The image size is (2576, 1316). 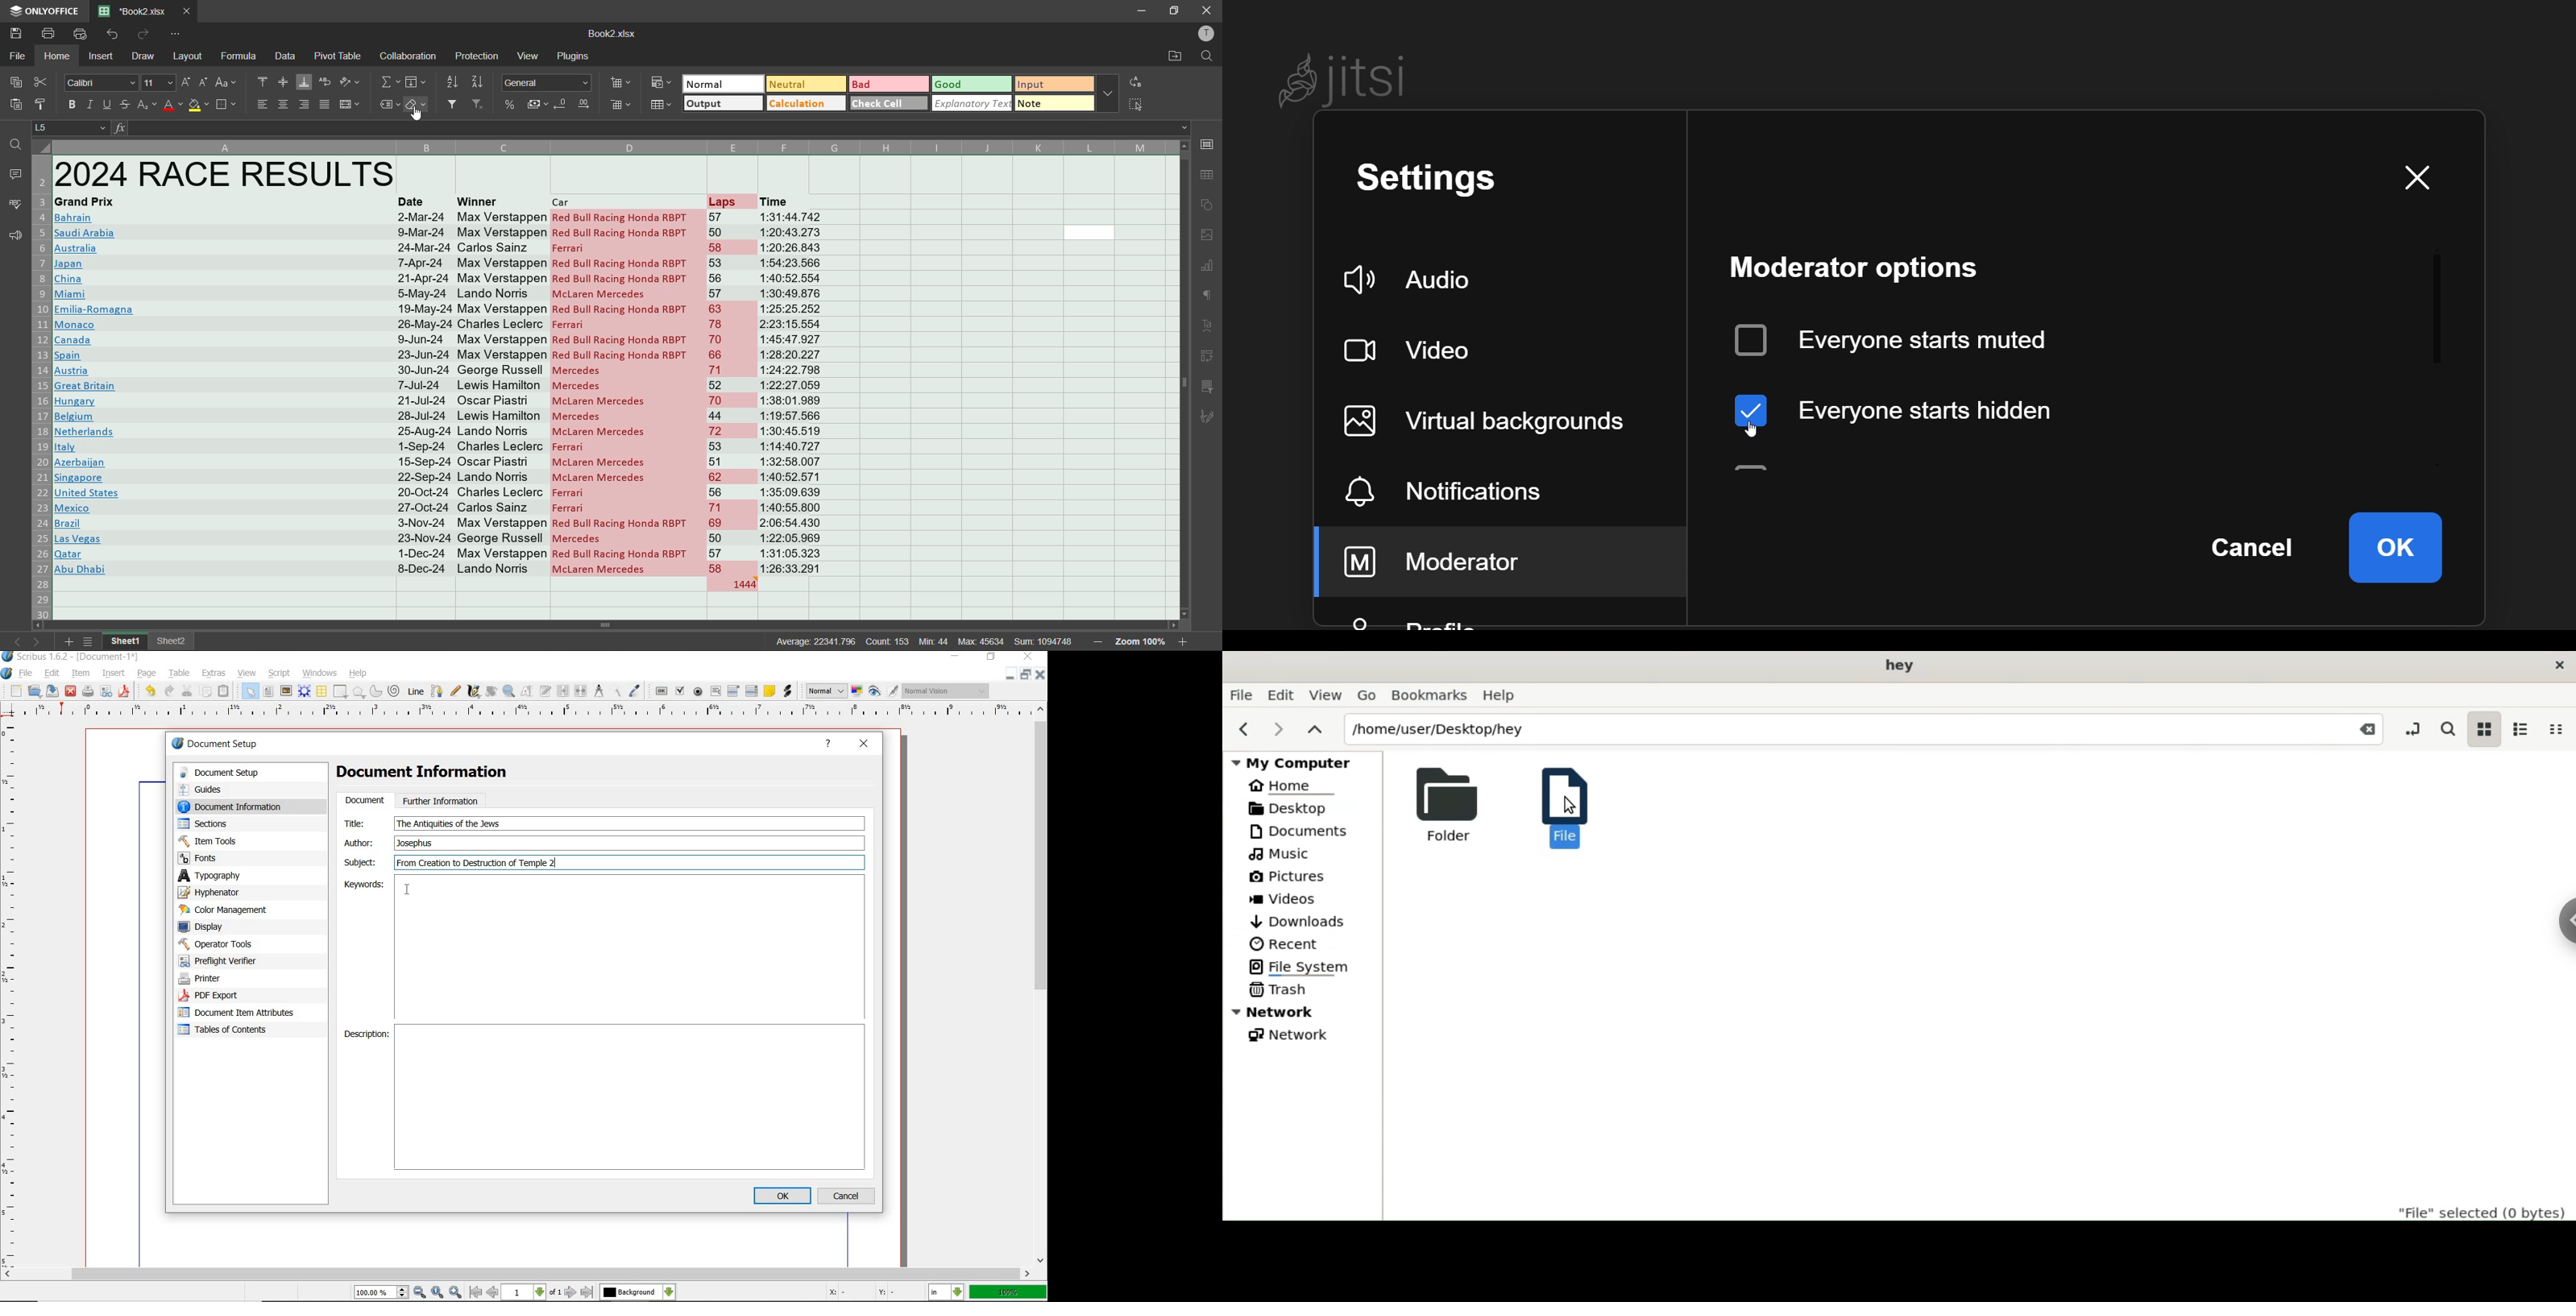 I want to click on cursor, so click(x=407, y=890).